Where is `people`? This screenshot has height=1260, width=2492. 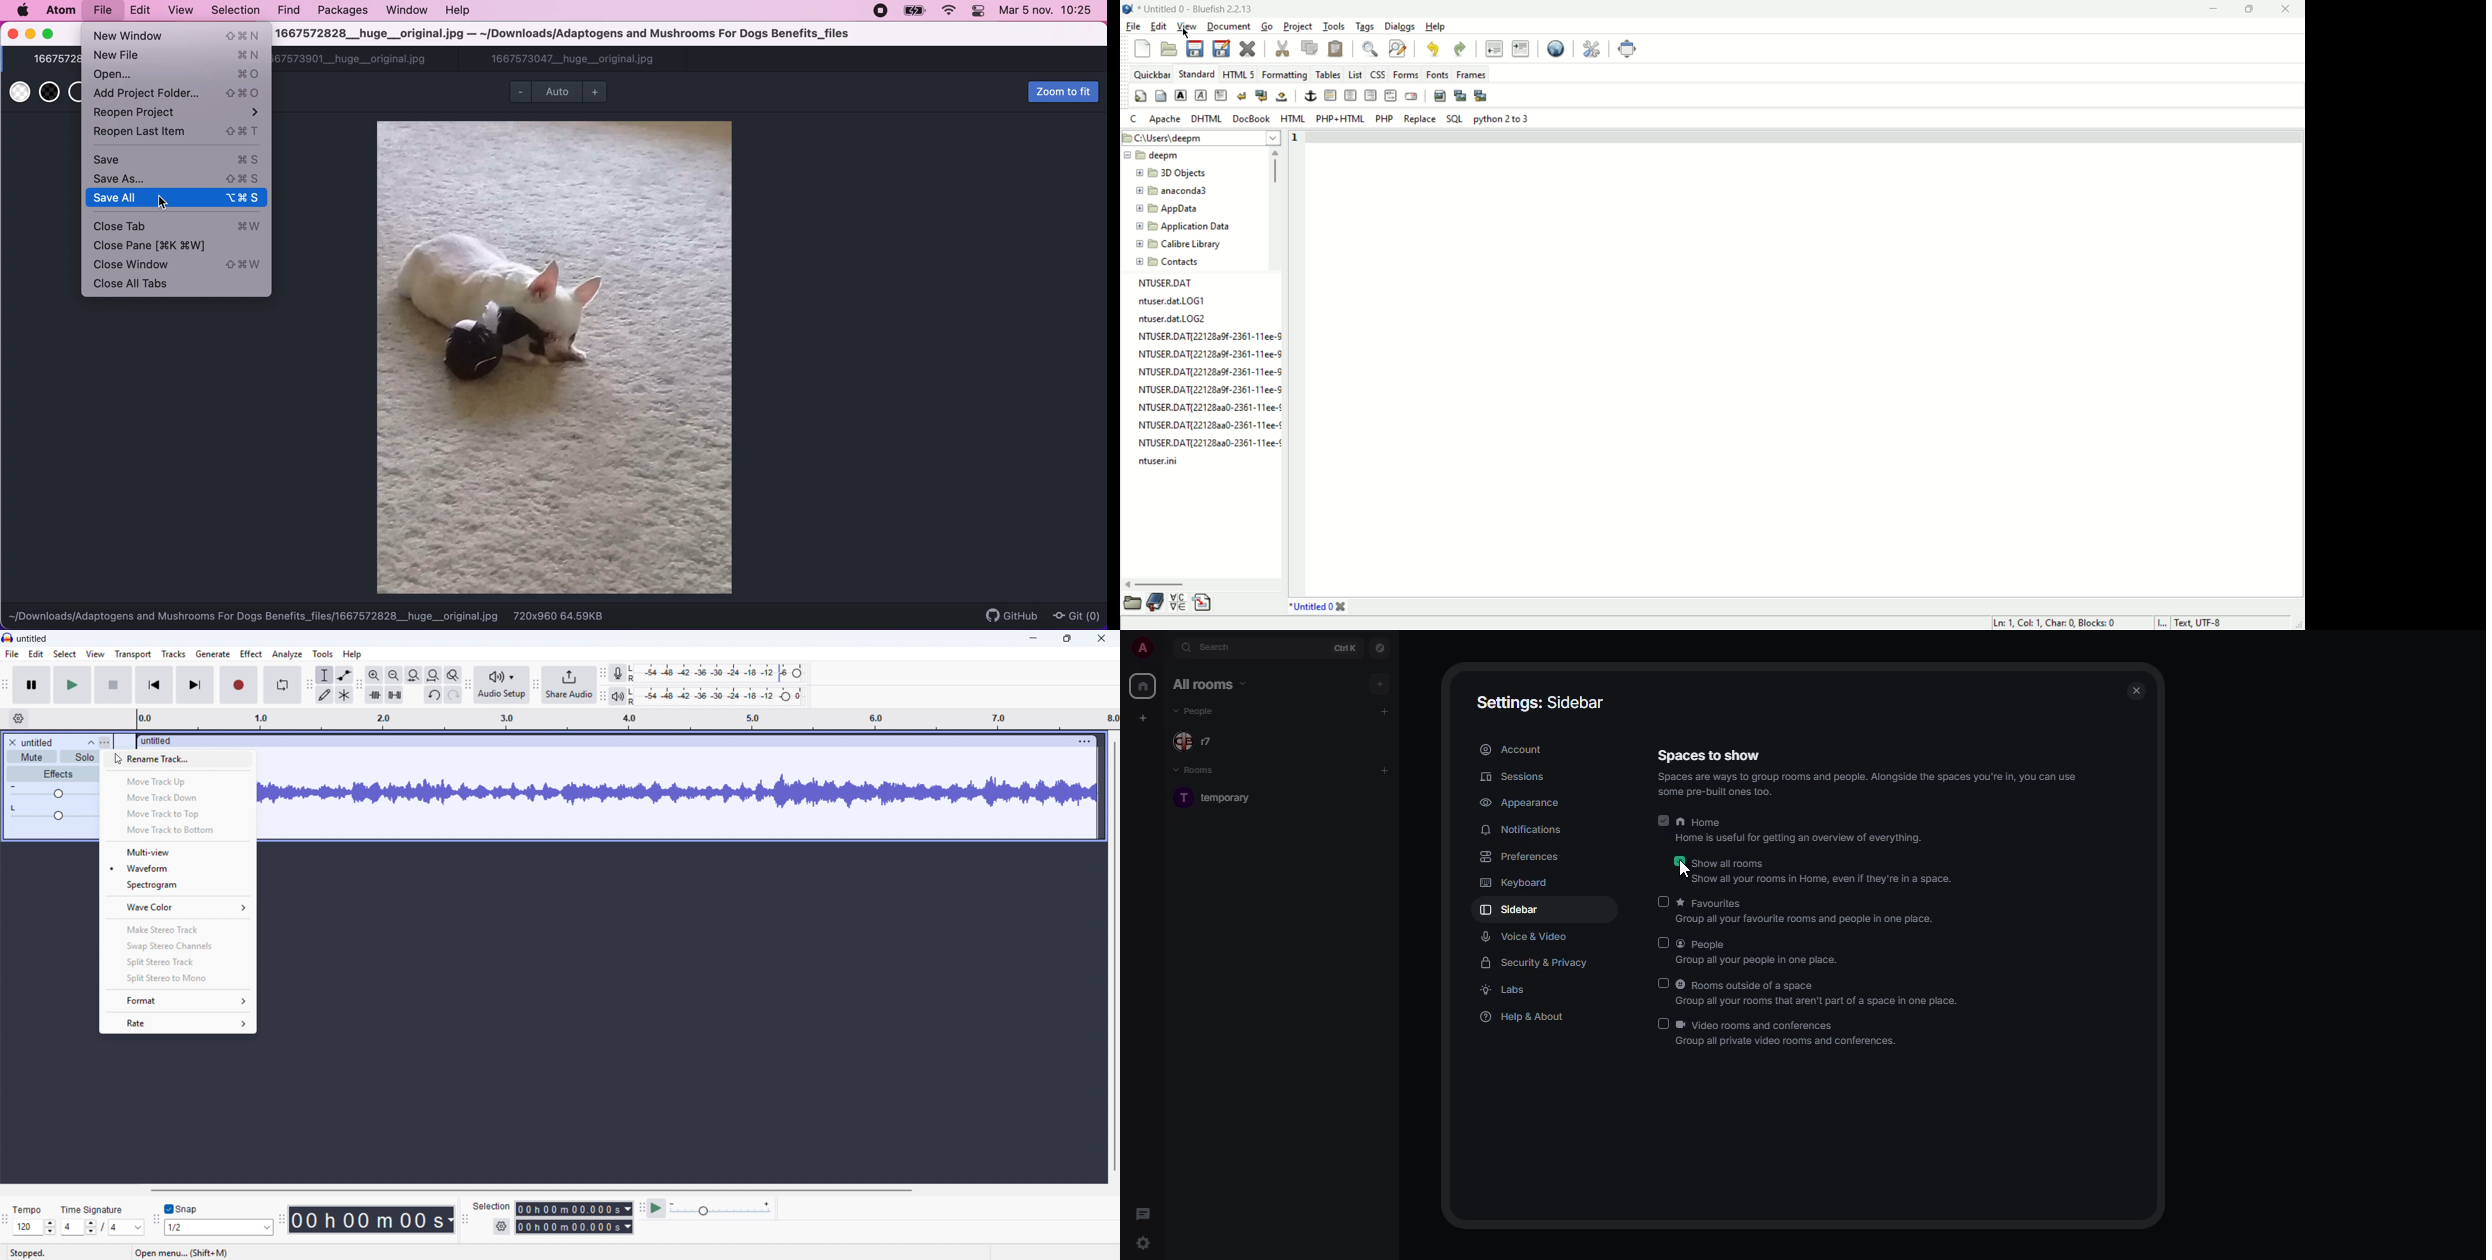
people is located at coordinates (1197, 711).